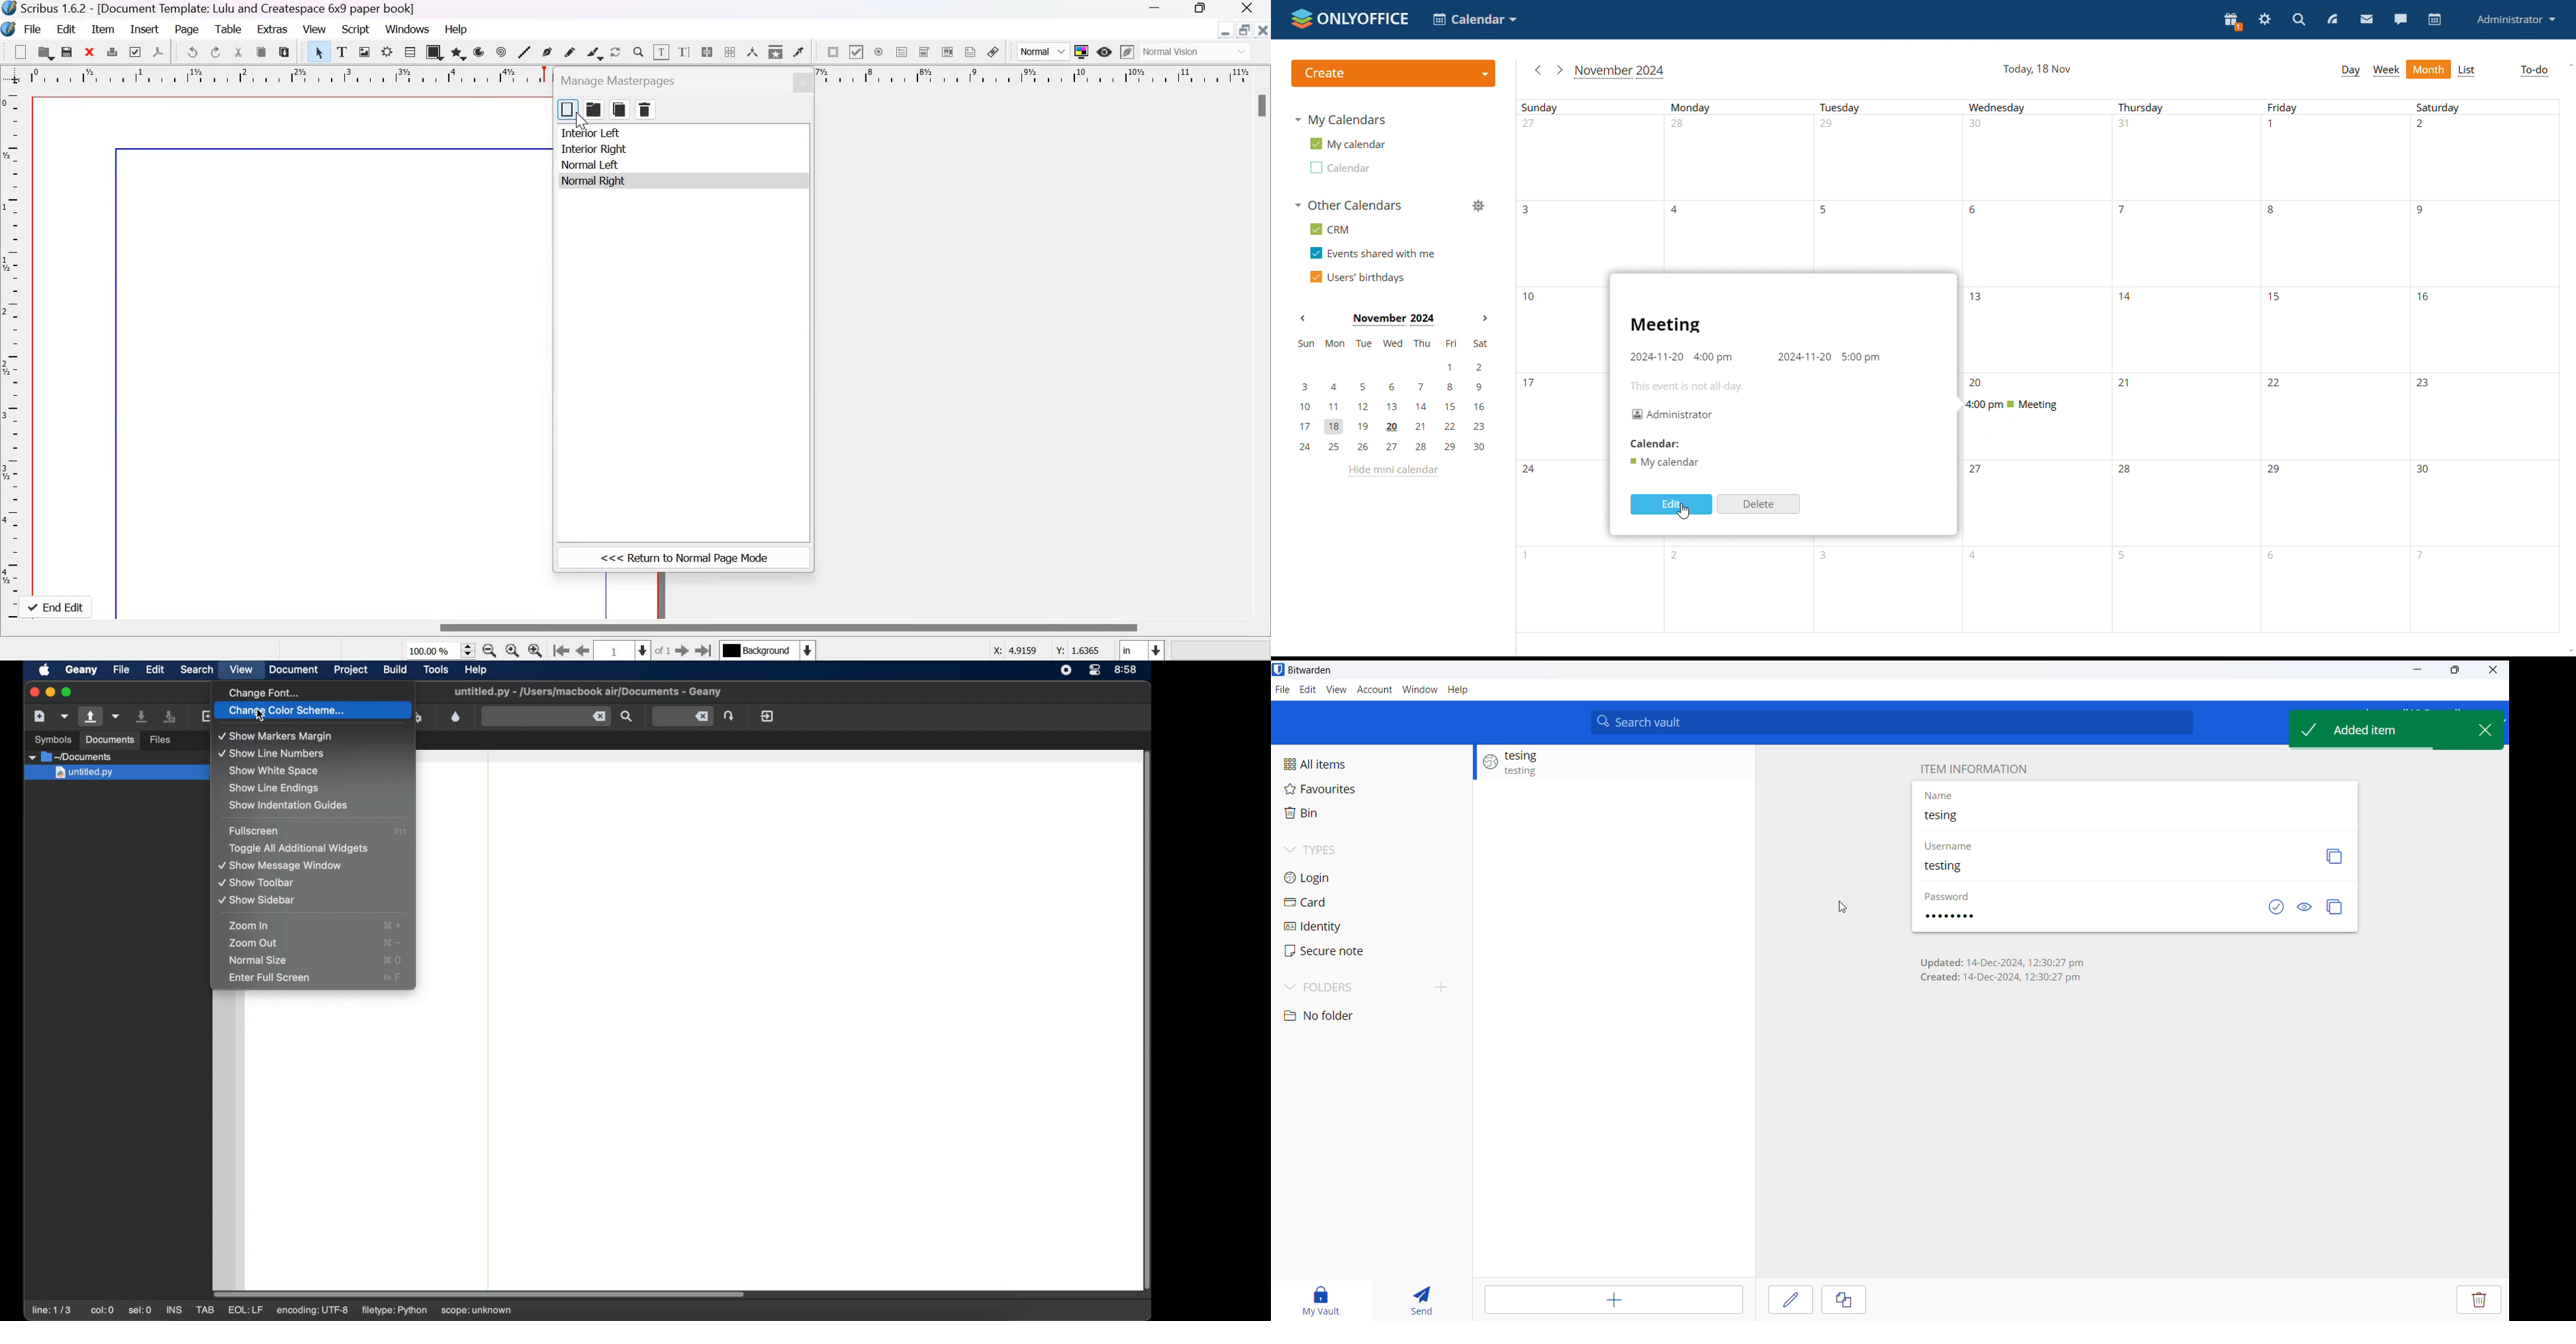  I want to click on Eye dropper, so click(798, 52).